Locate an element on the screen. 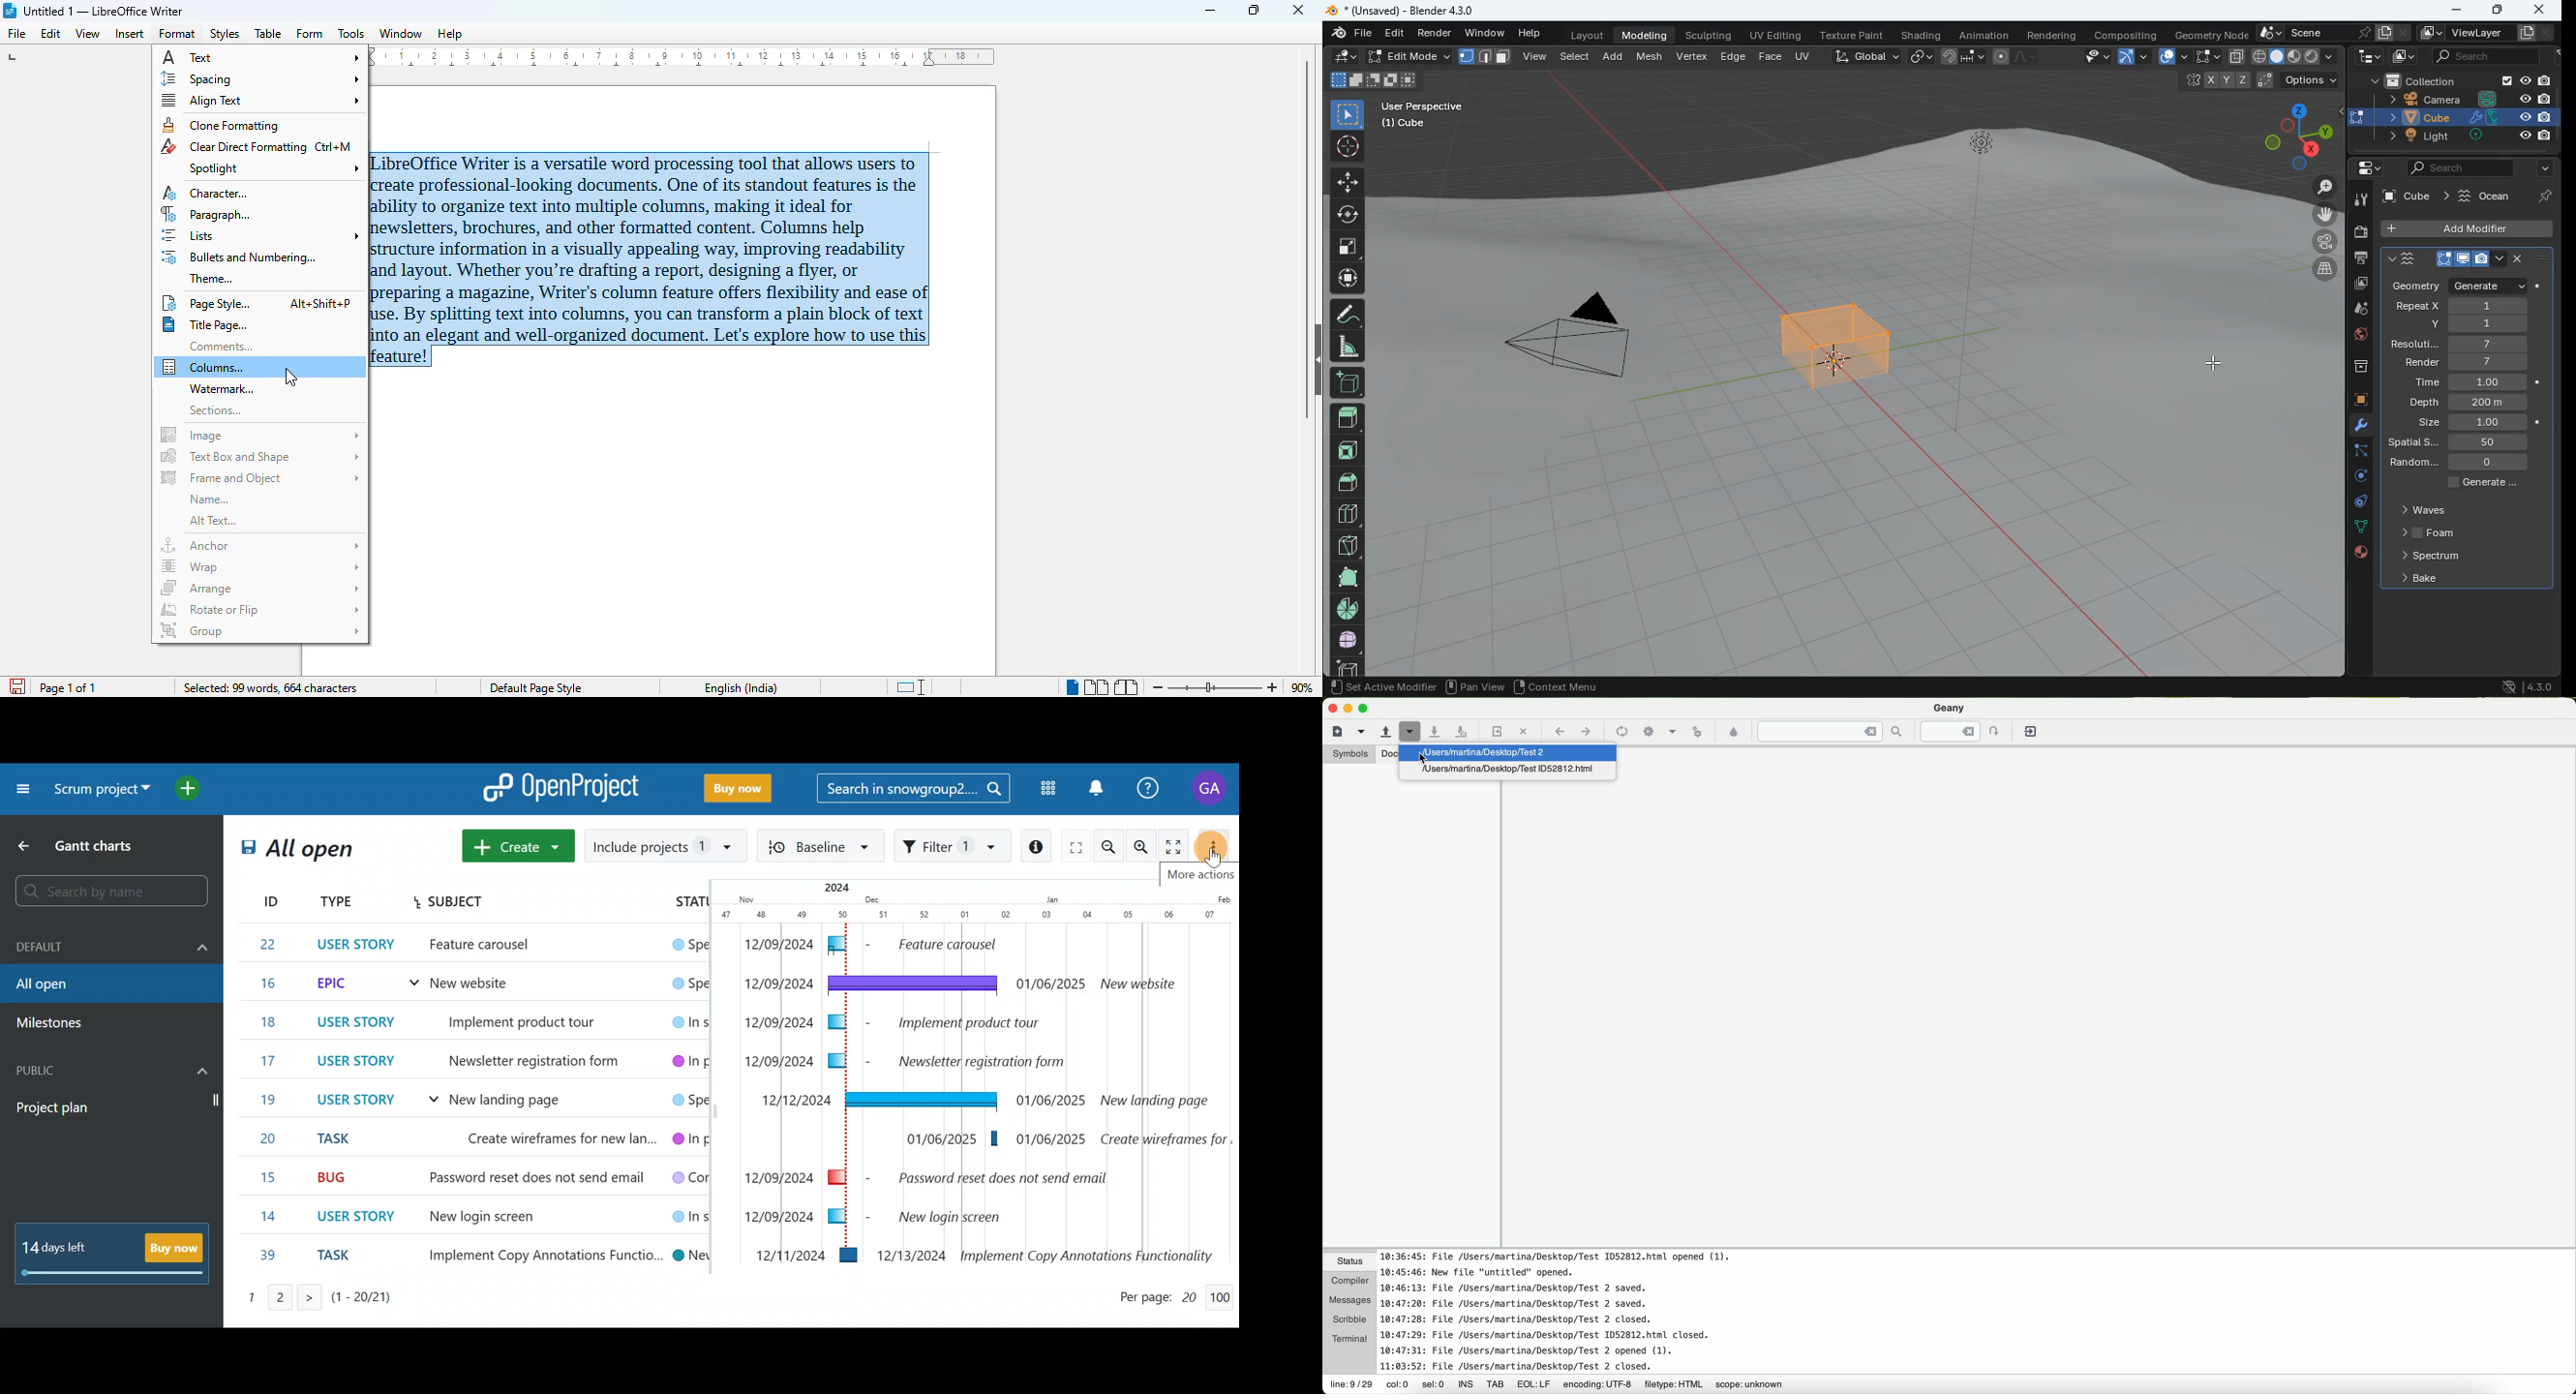 This screenshot has height=1400, width=2576. spacing is located at coordinates (261, 78).